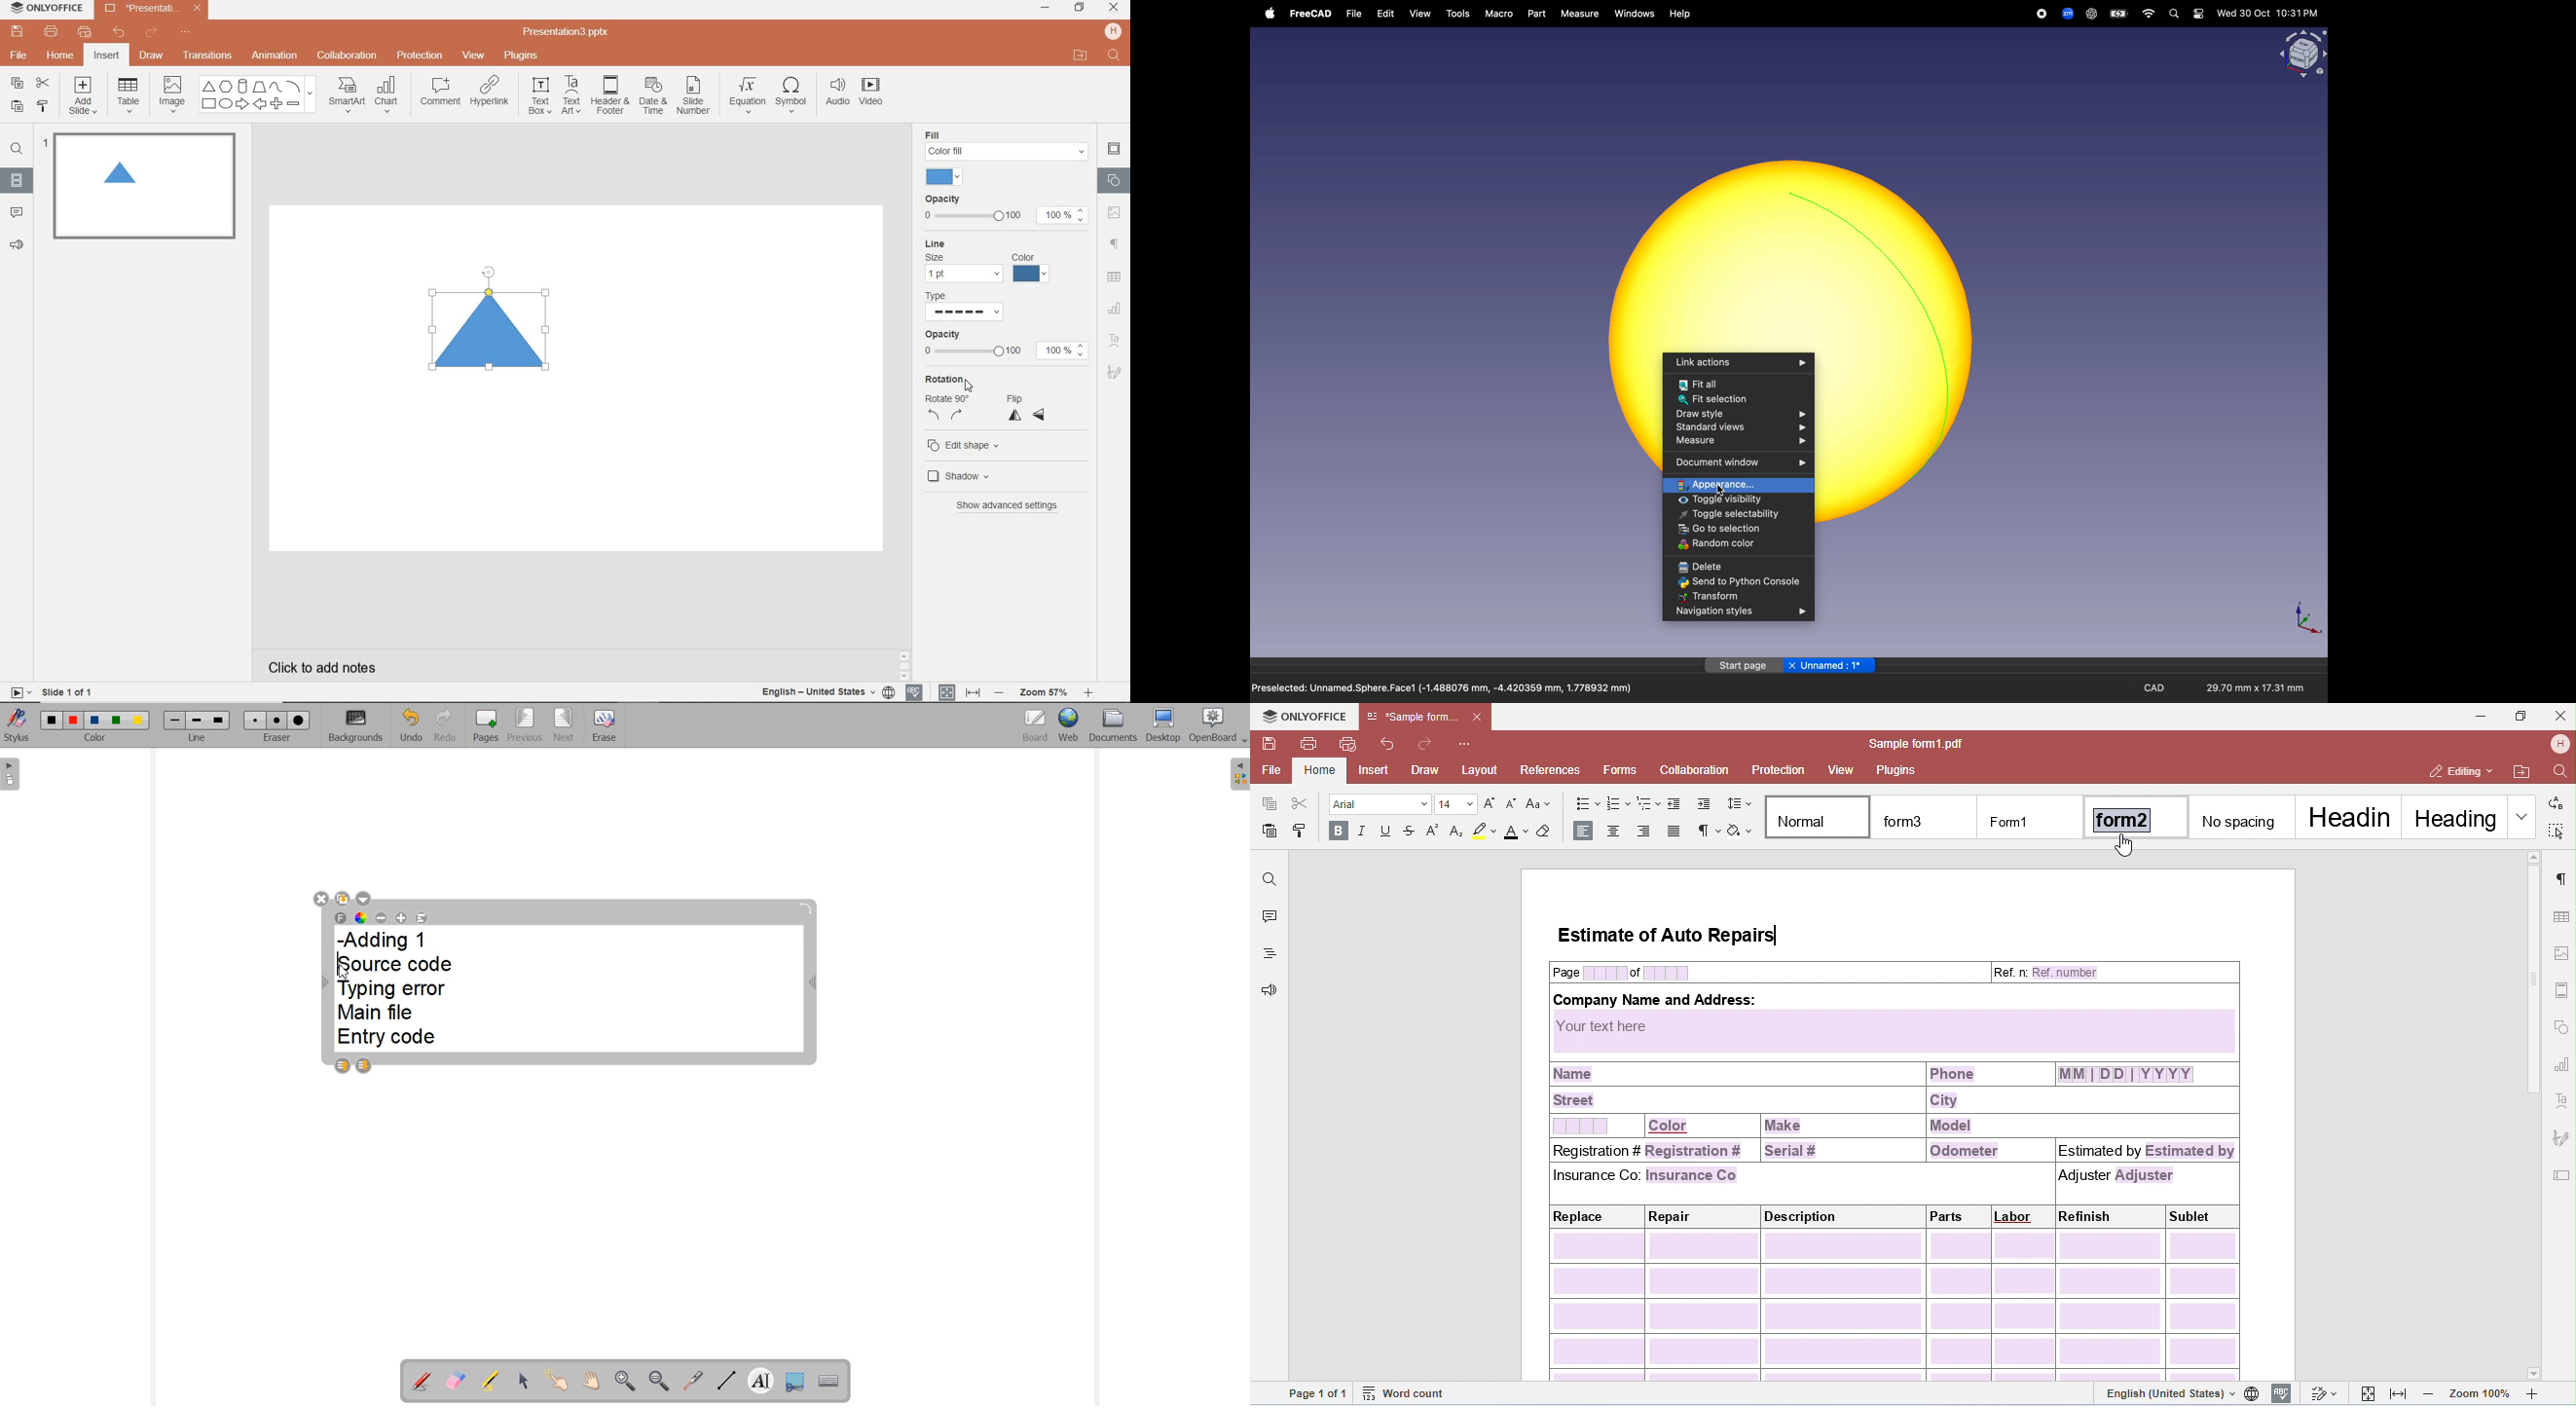 The width and height of the screenshot is (2576, 1428). I want to click on FILE NAME, so click(568, 32).